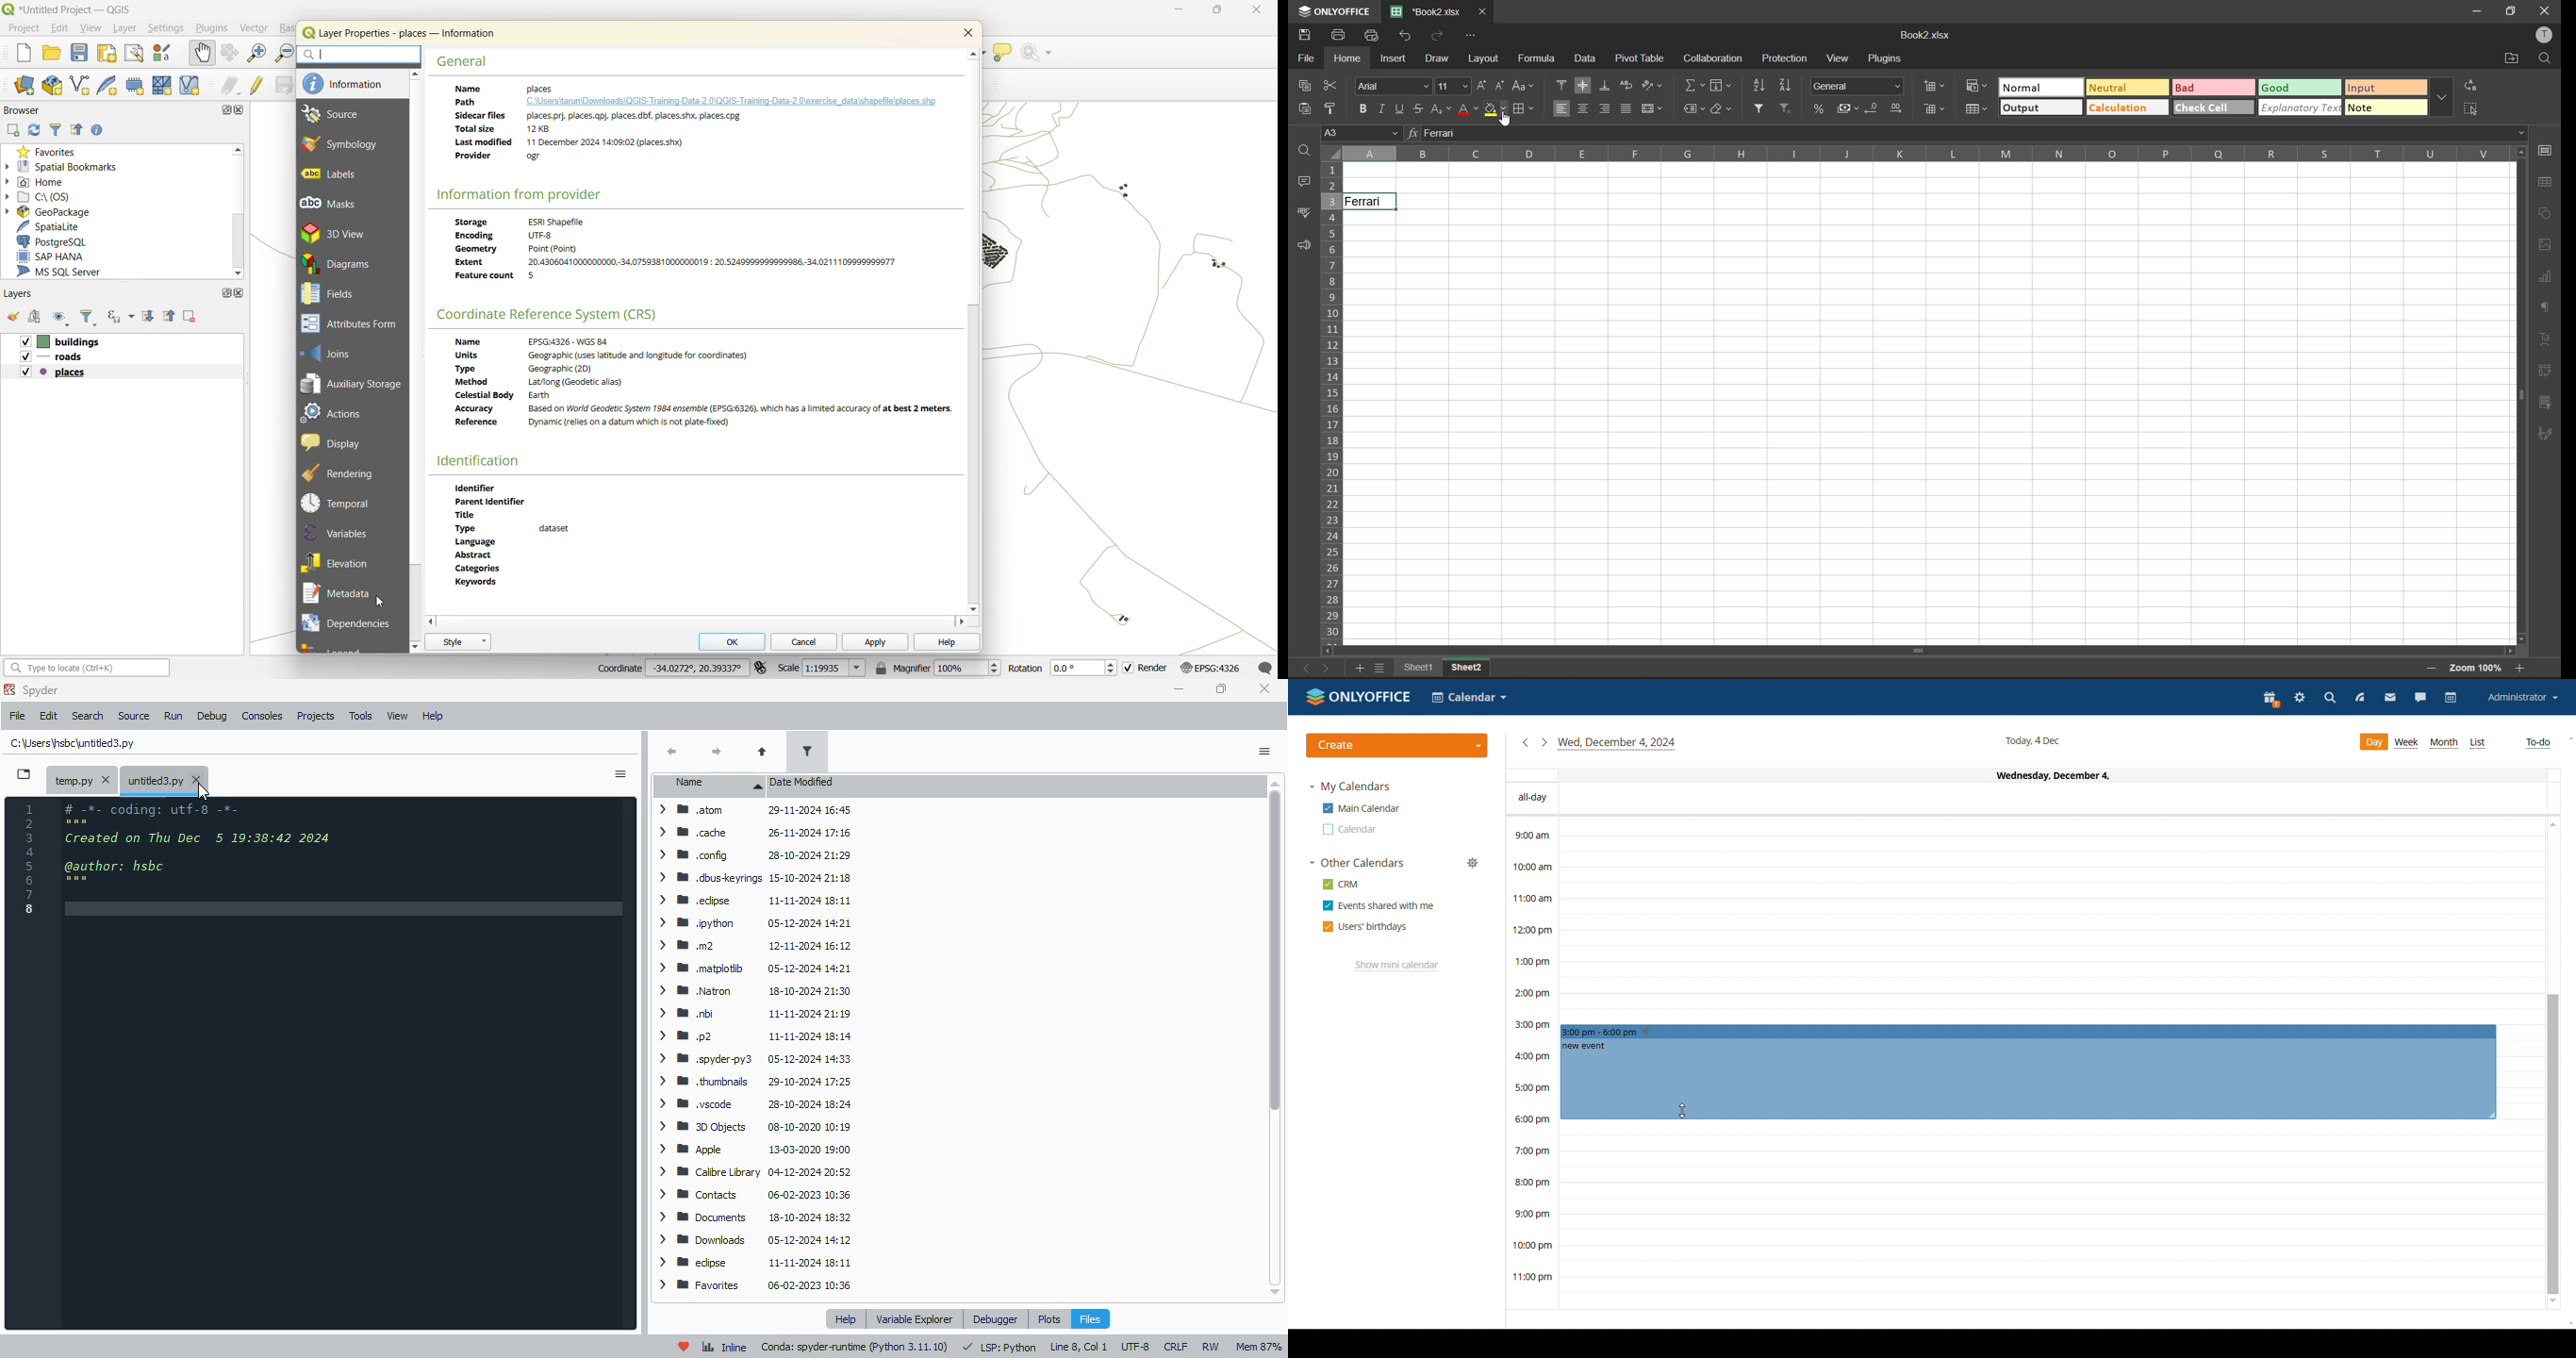 This screenshot has height=1372, width=2576. I want to click on check cell, so click(2215, 109).